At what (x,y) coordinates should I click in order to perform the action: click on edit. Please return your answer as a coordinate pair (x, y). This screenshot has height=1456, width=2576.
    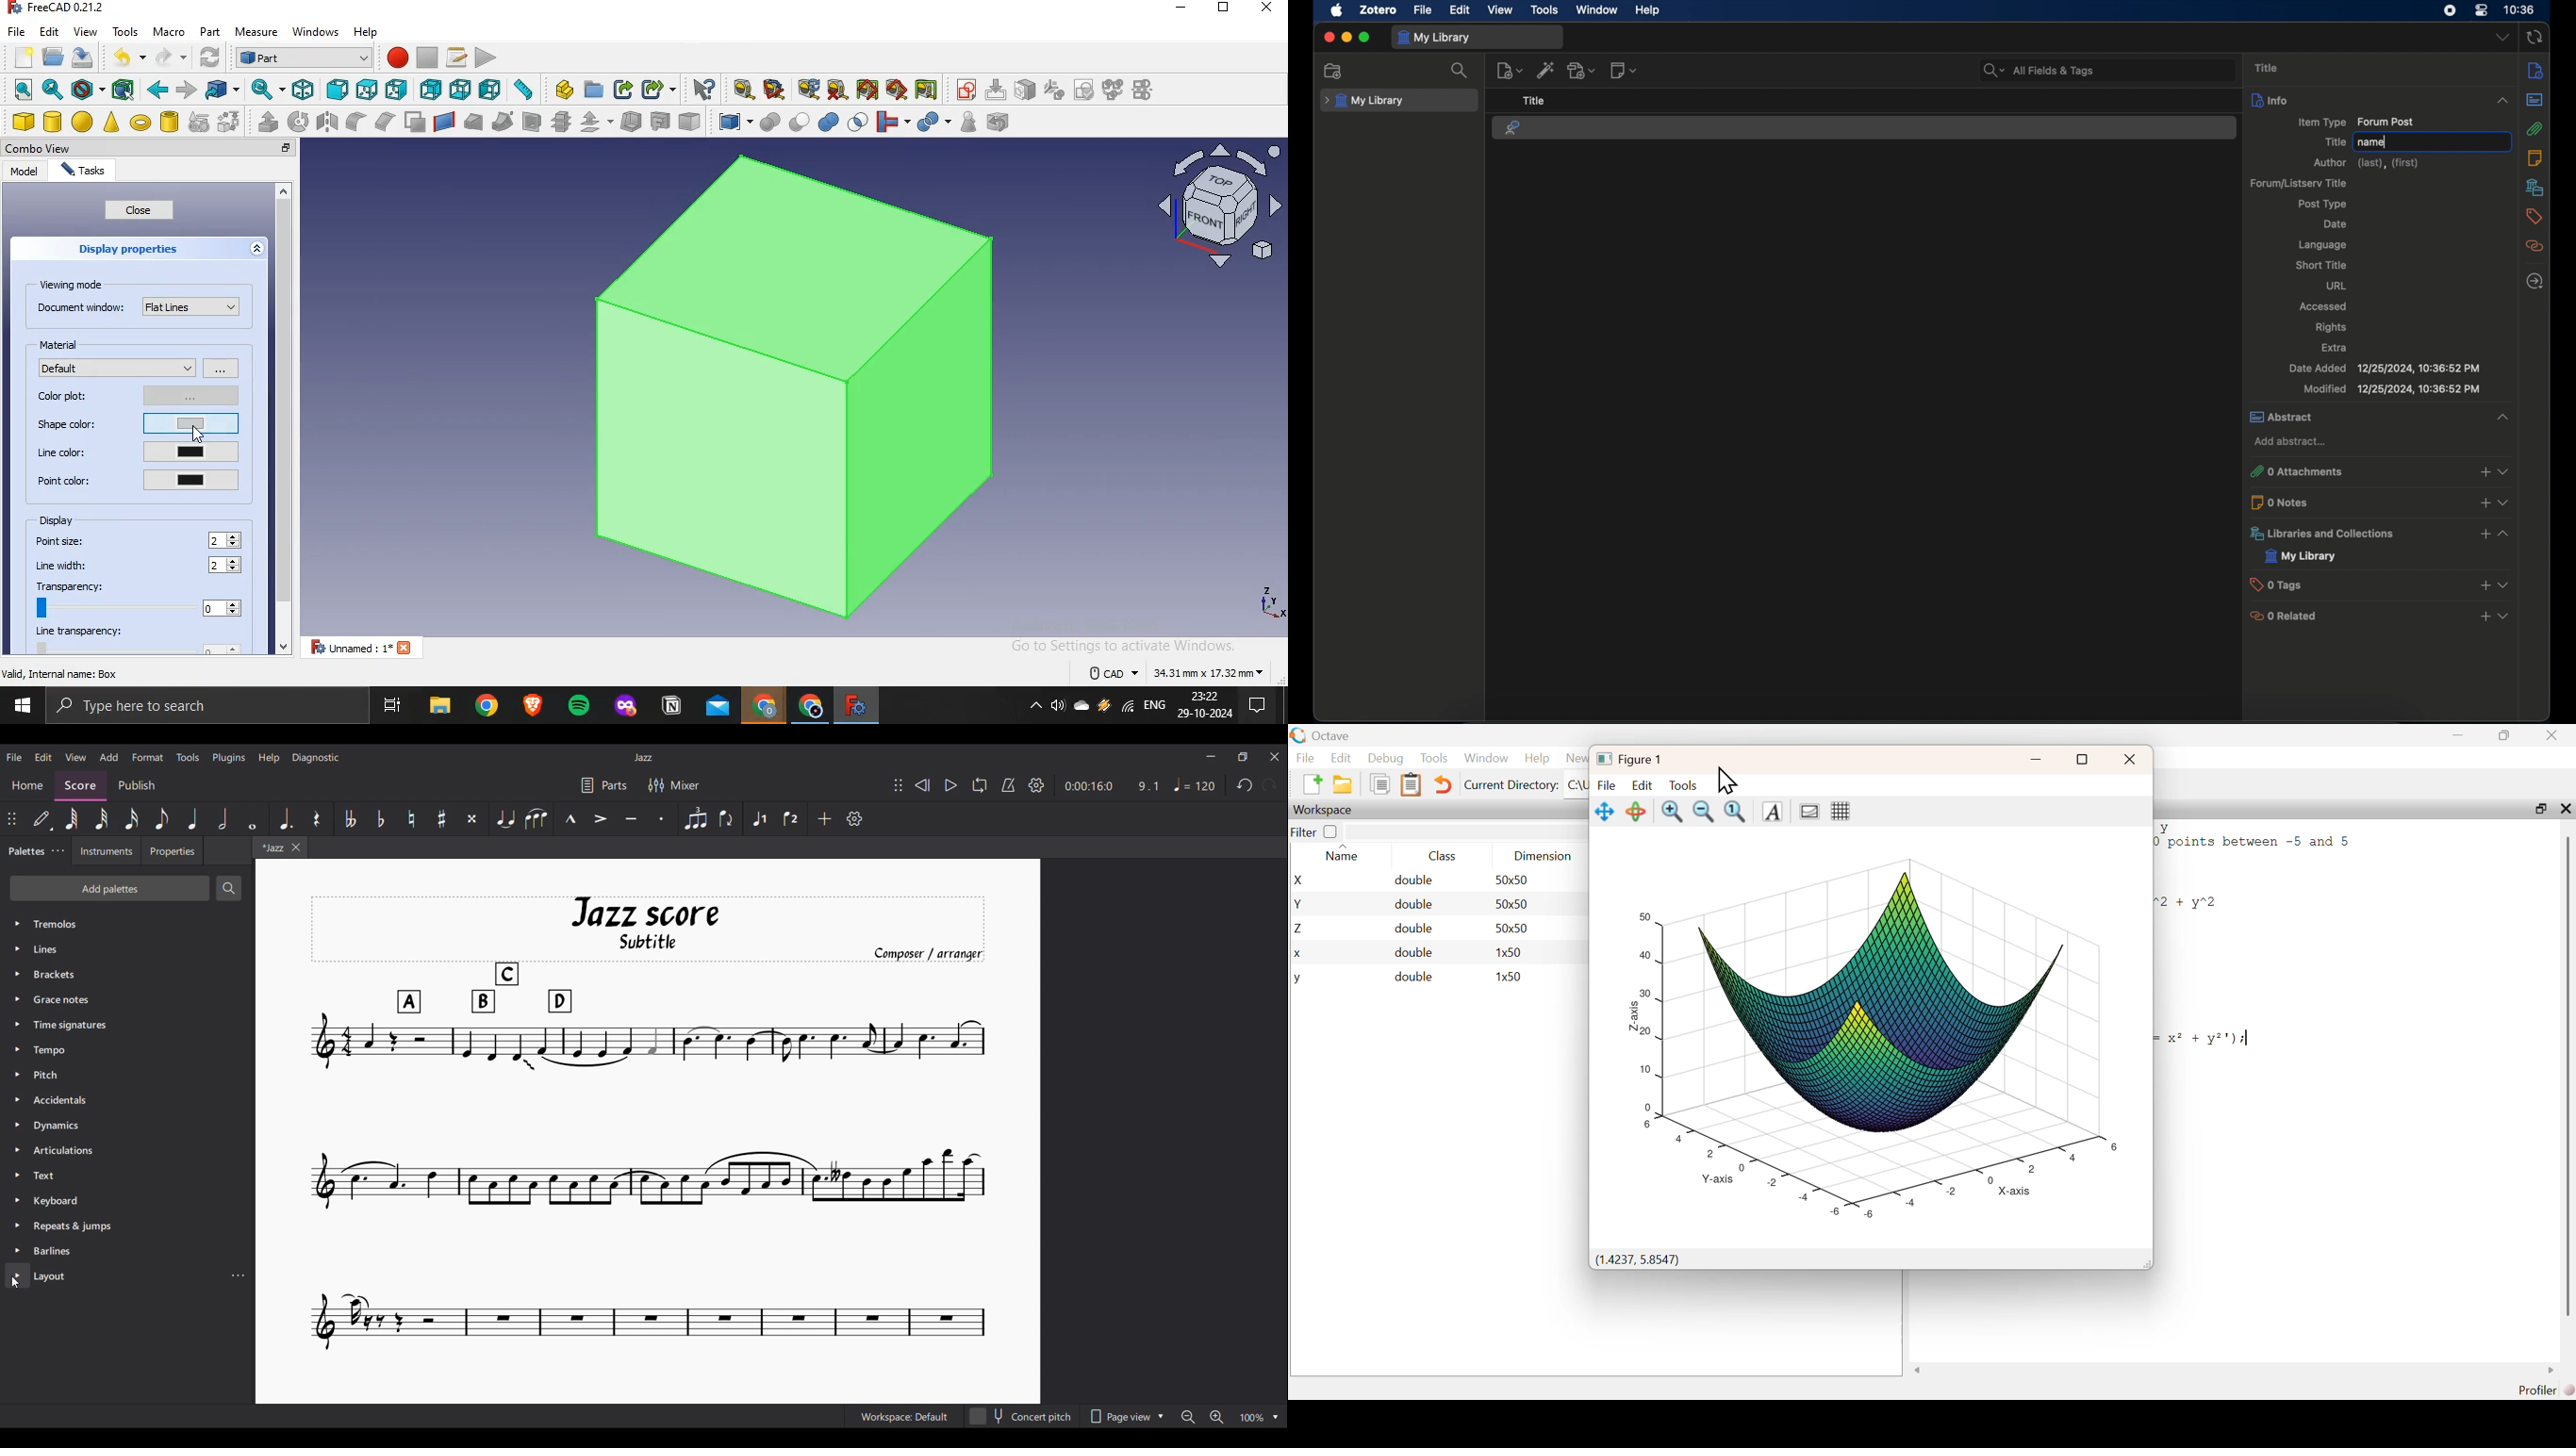
    Looking at the image, I should click on (49, 30).